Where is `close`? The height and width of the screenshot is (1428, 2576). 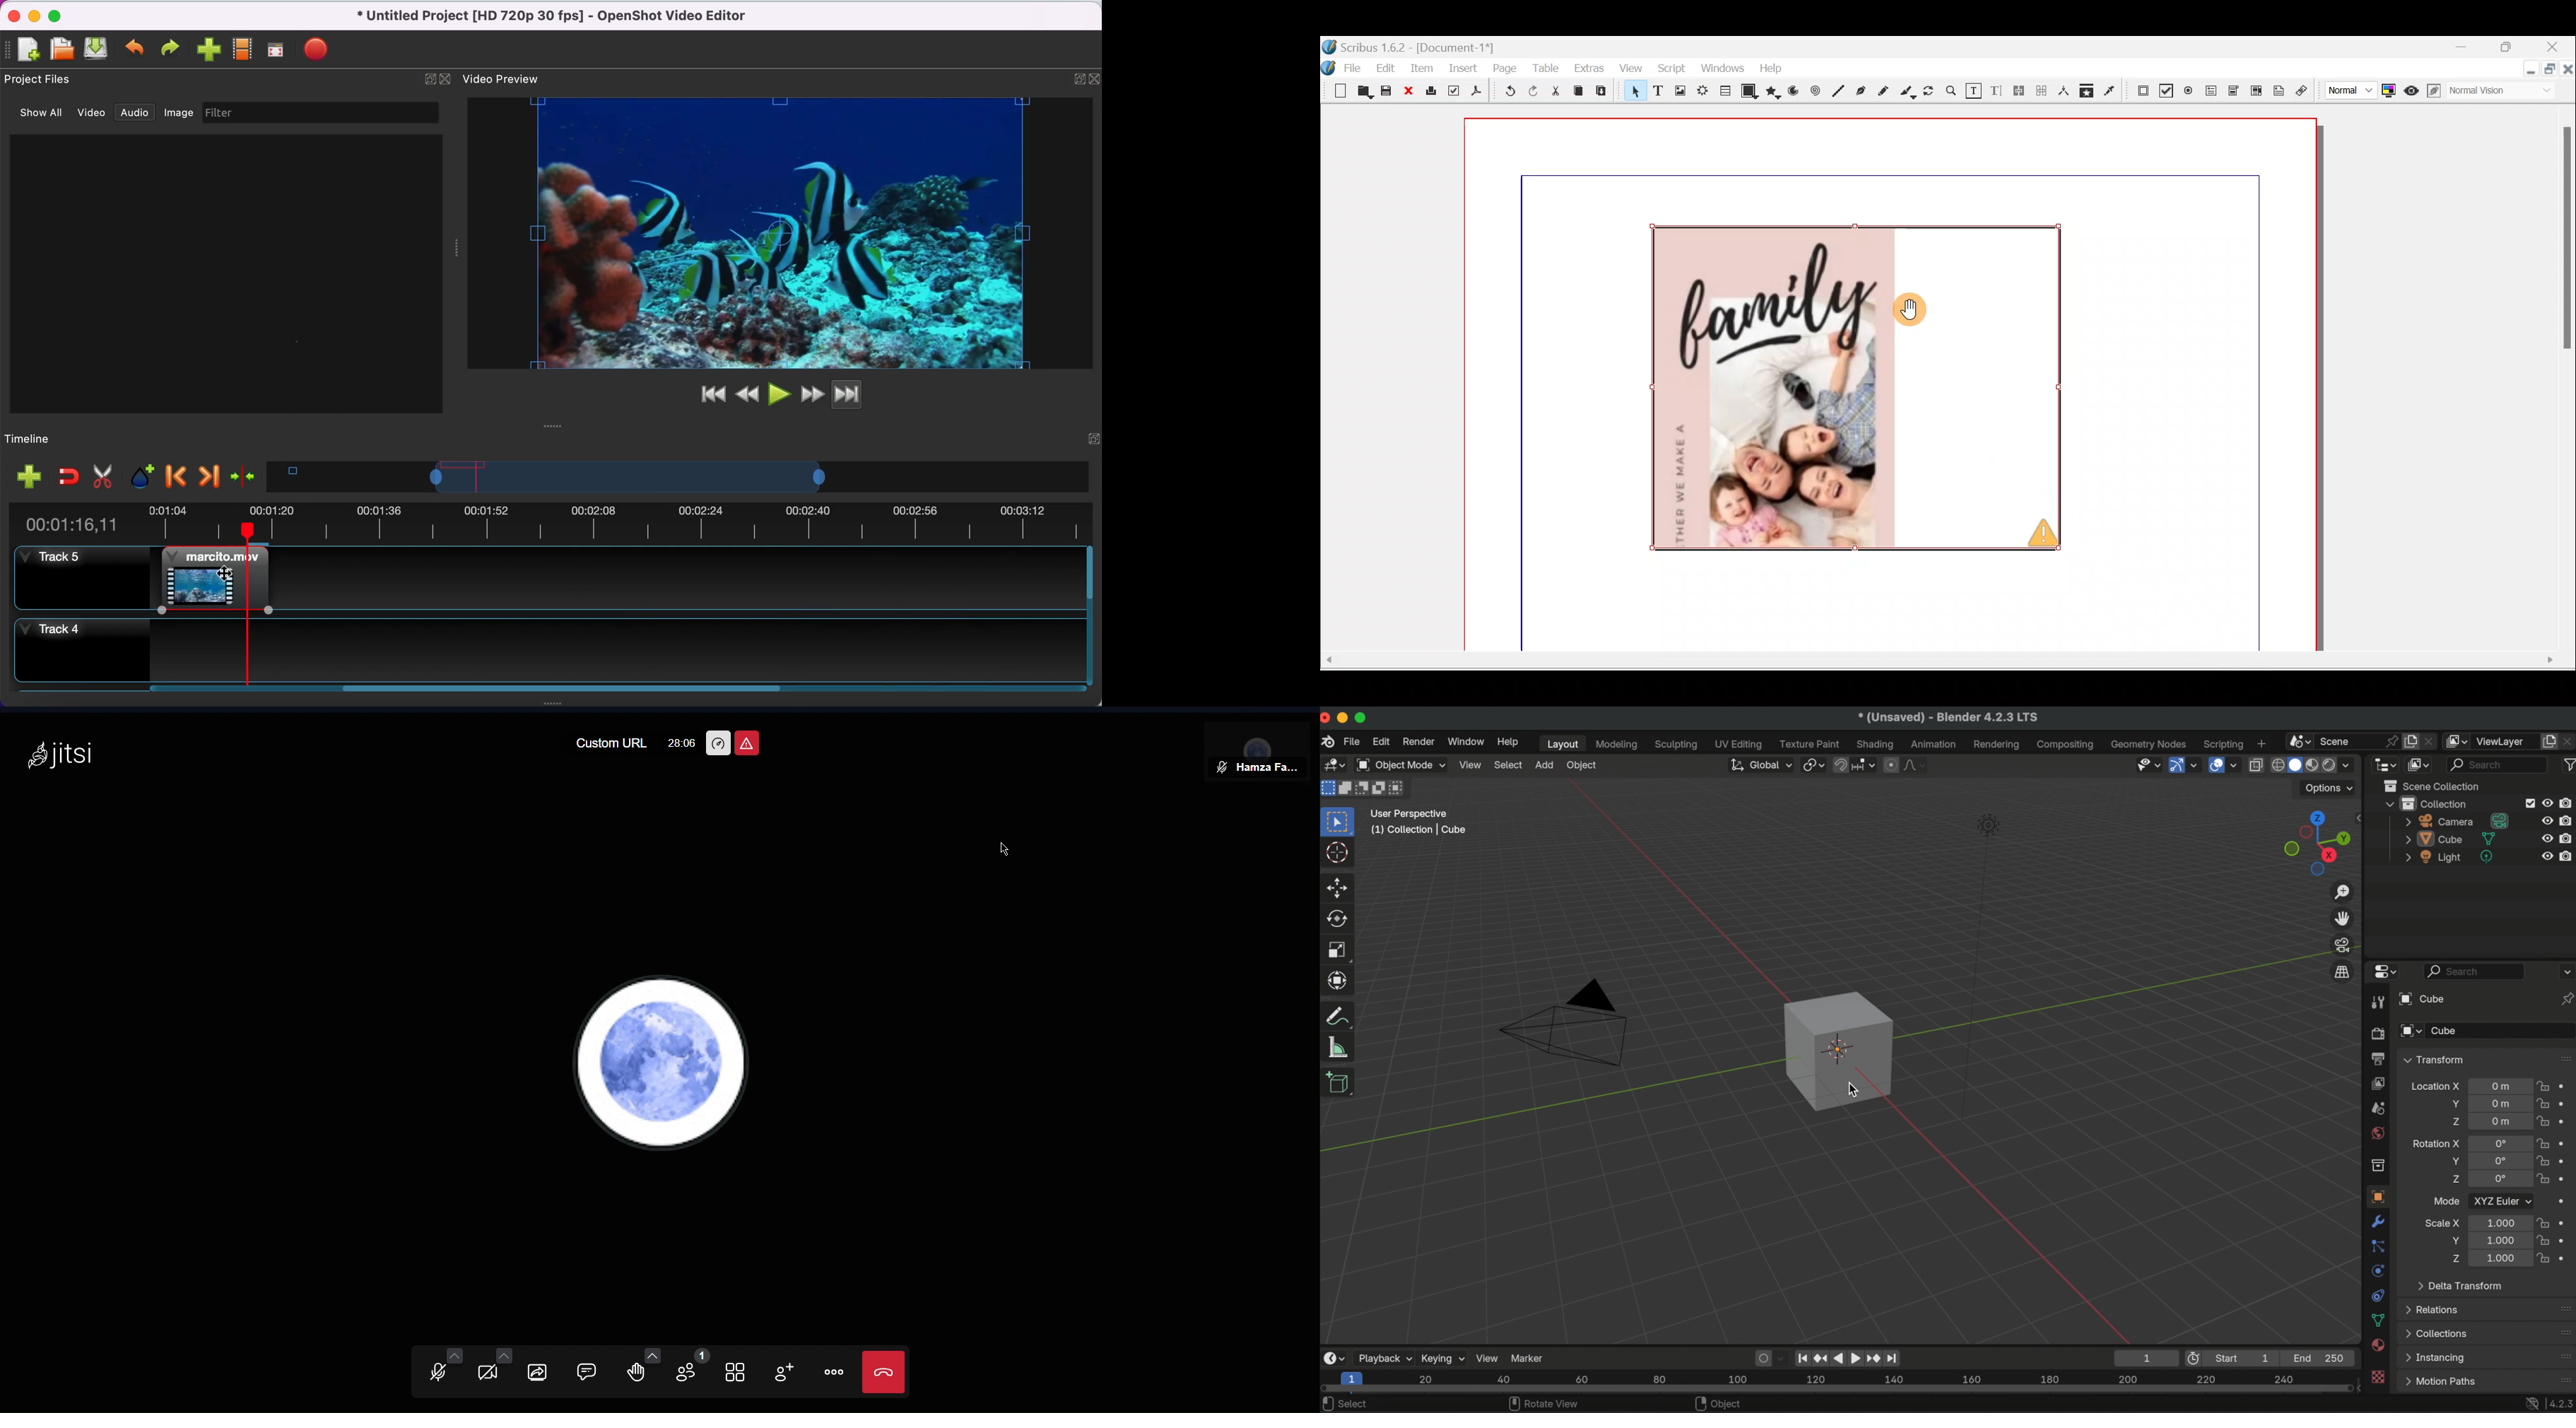
close is located at coordinates (445, 80).